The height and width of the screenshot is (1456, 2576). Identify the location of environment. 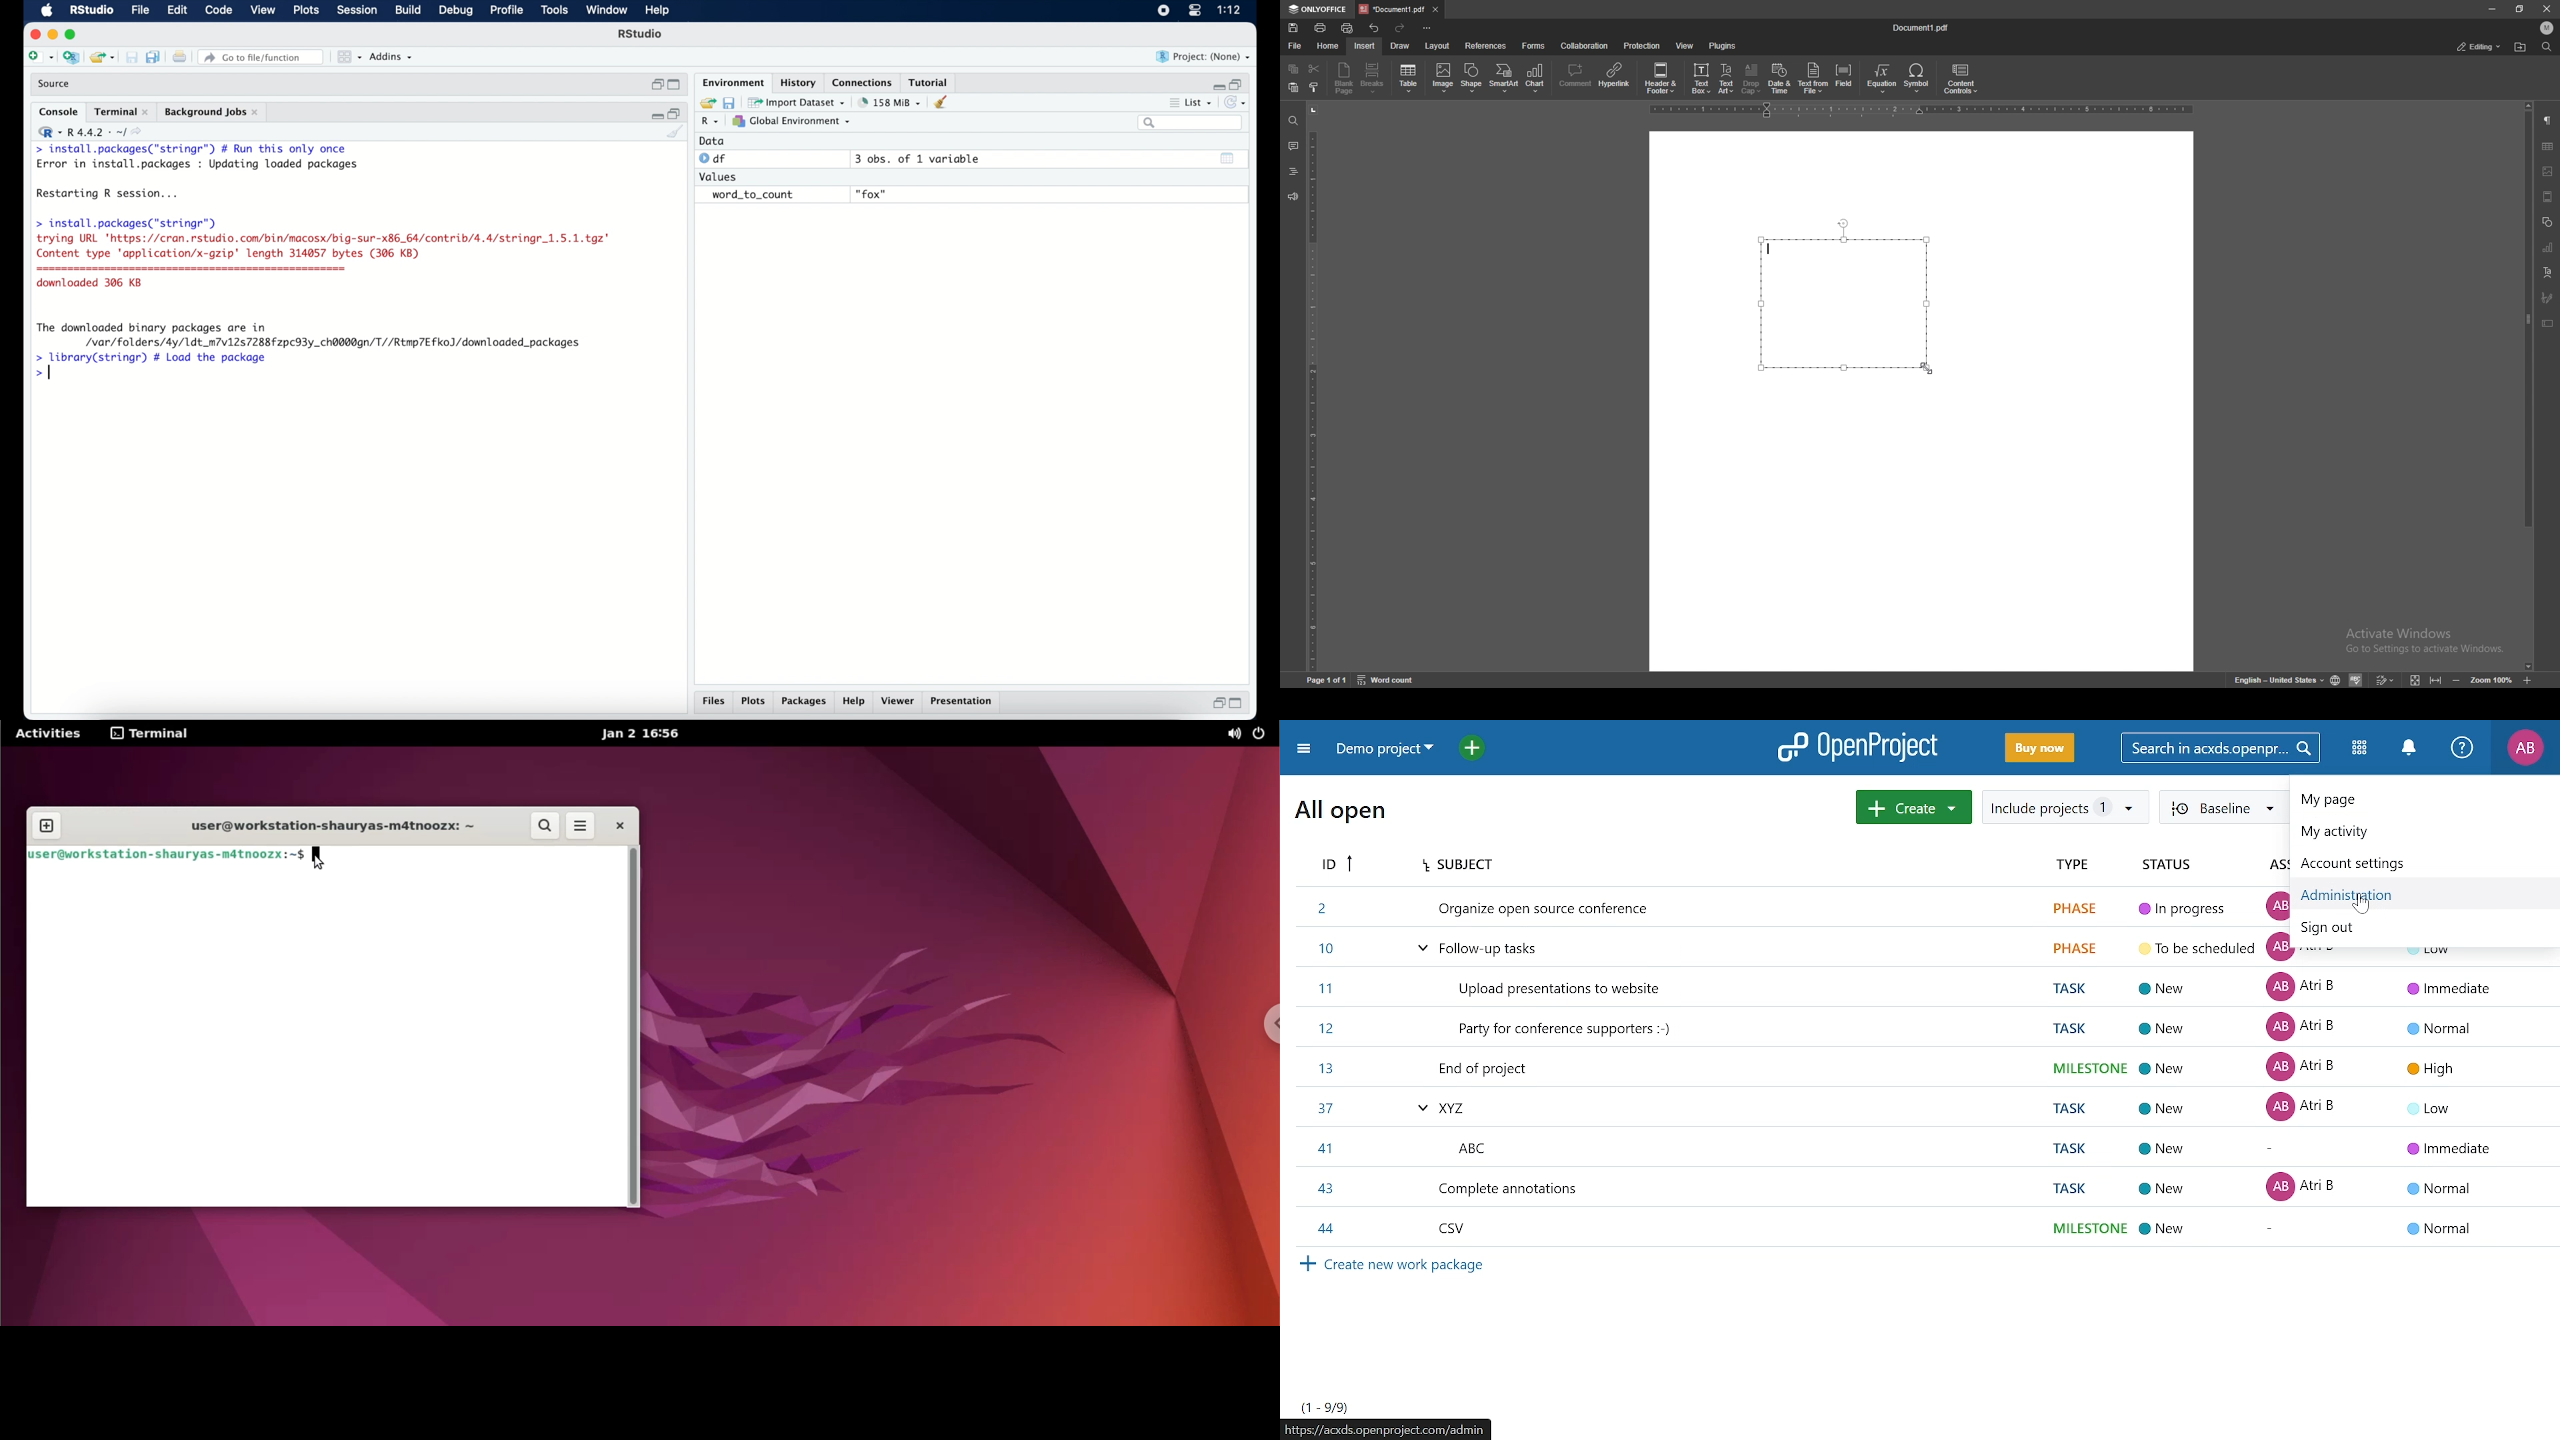
(732, 81).